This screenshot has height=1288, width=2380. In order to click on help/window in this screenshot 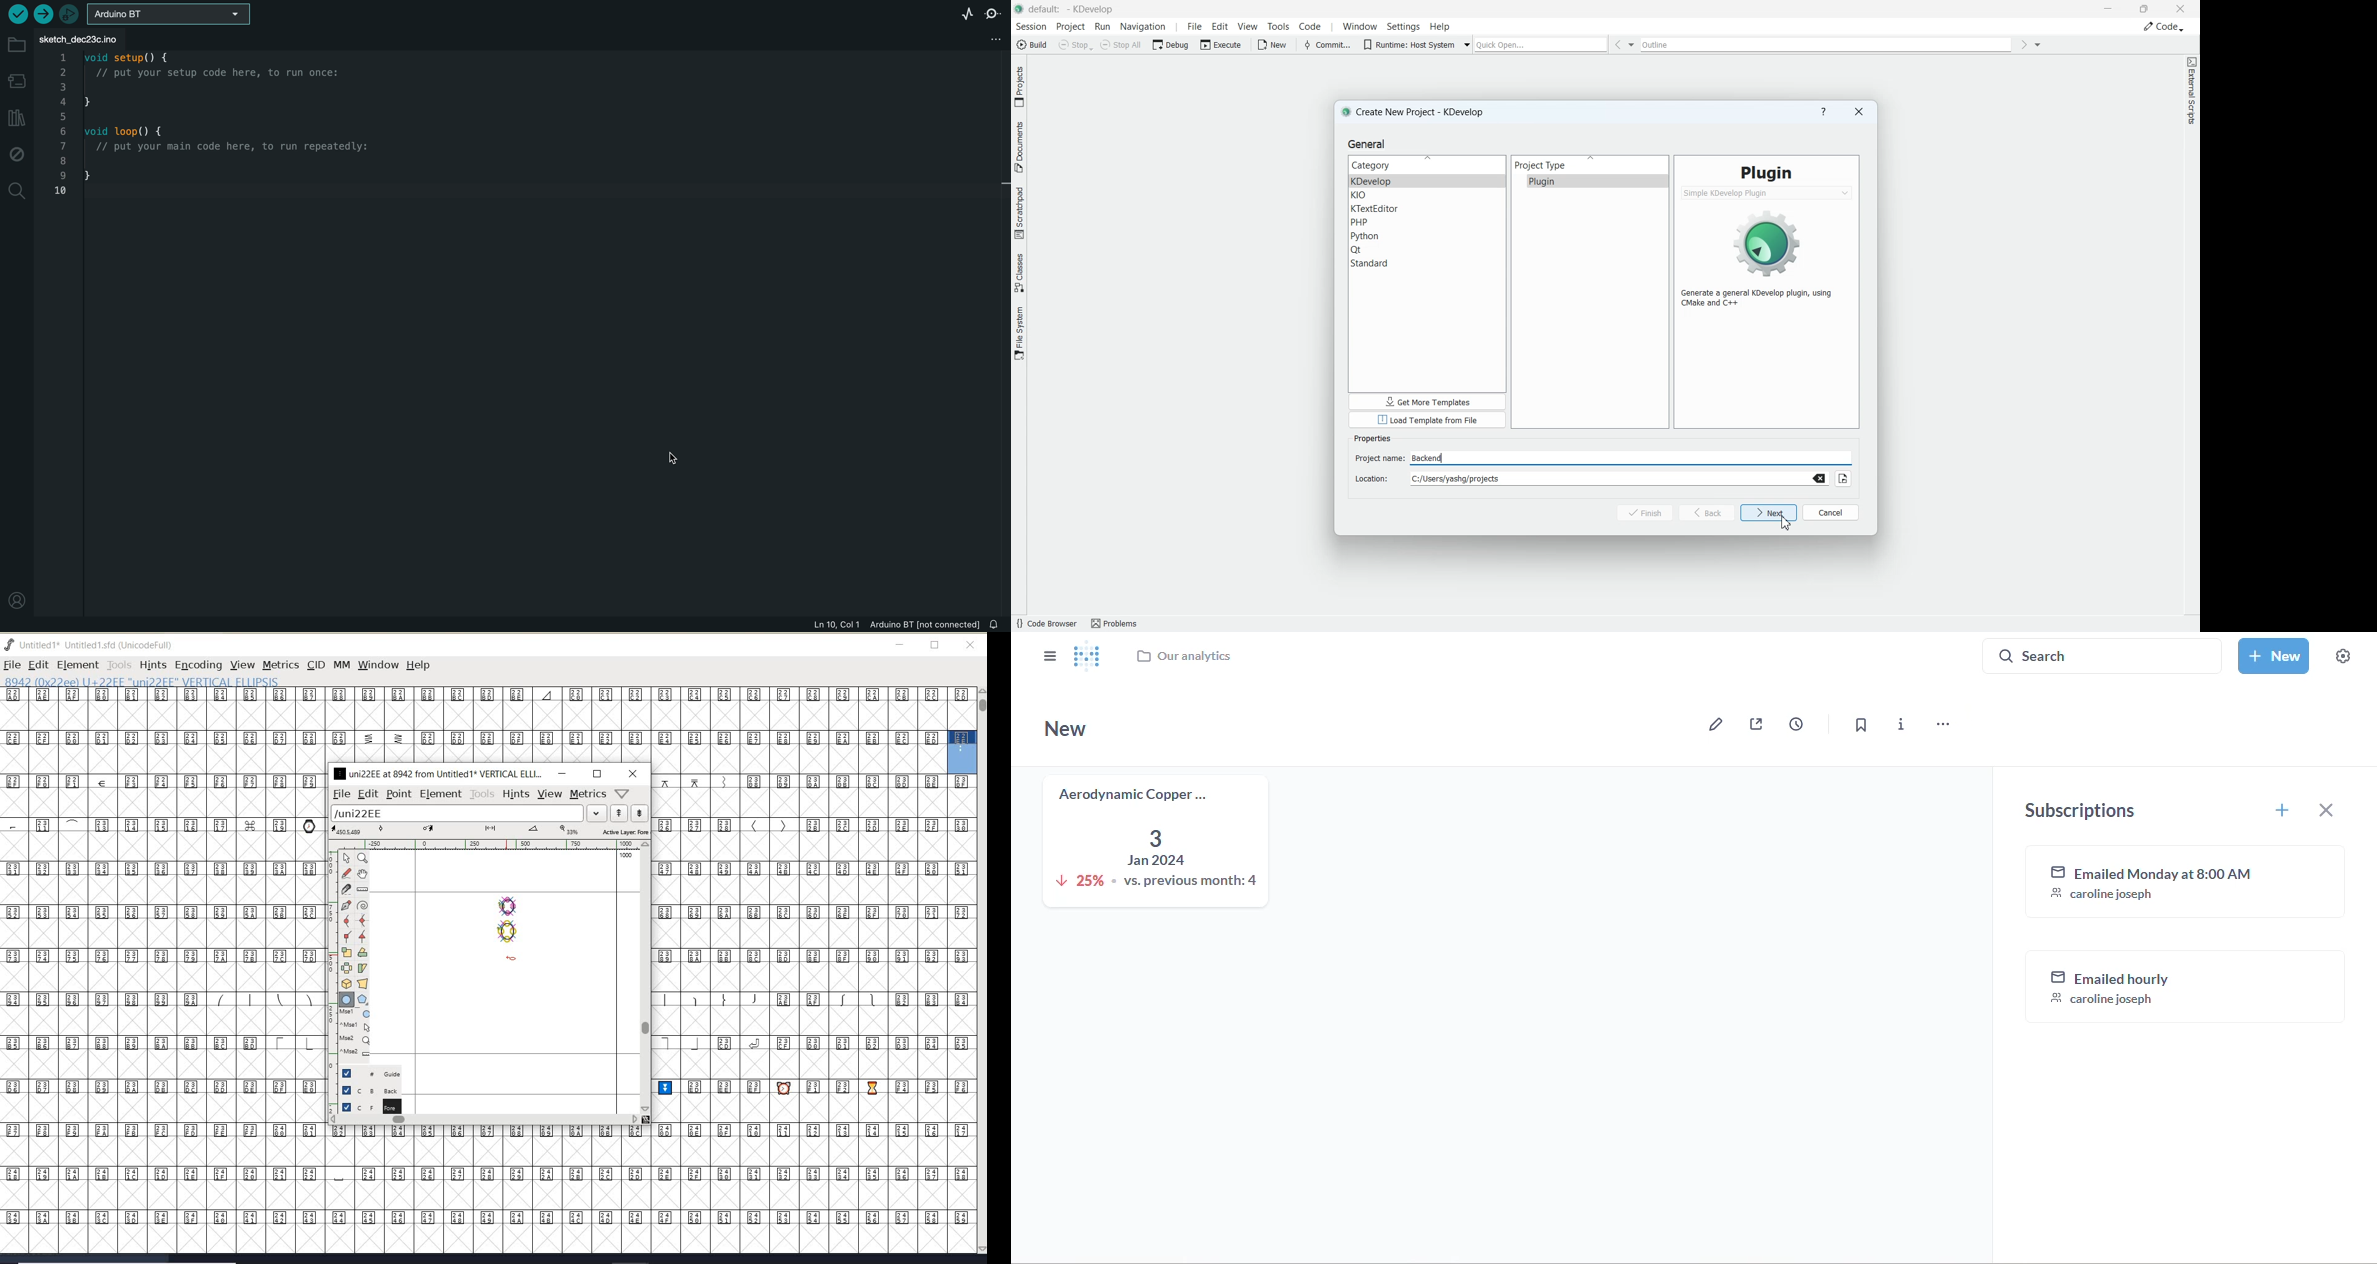, I will do `click(623, 792)`.